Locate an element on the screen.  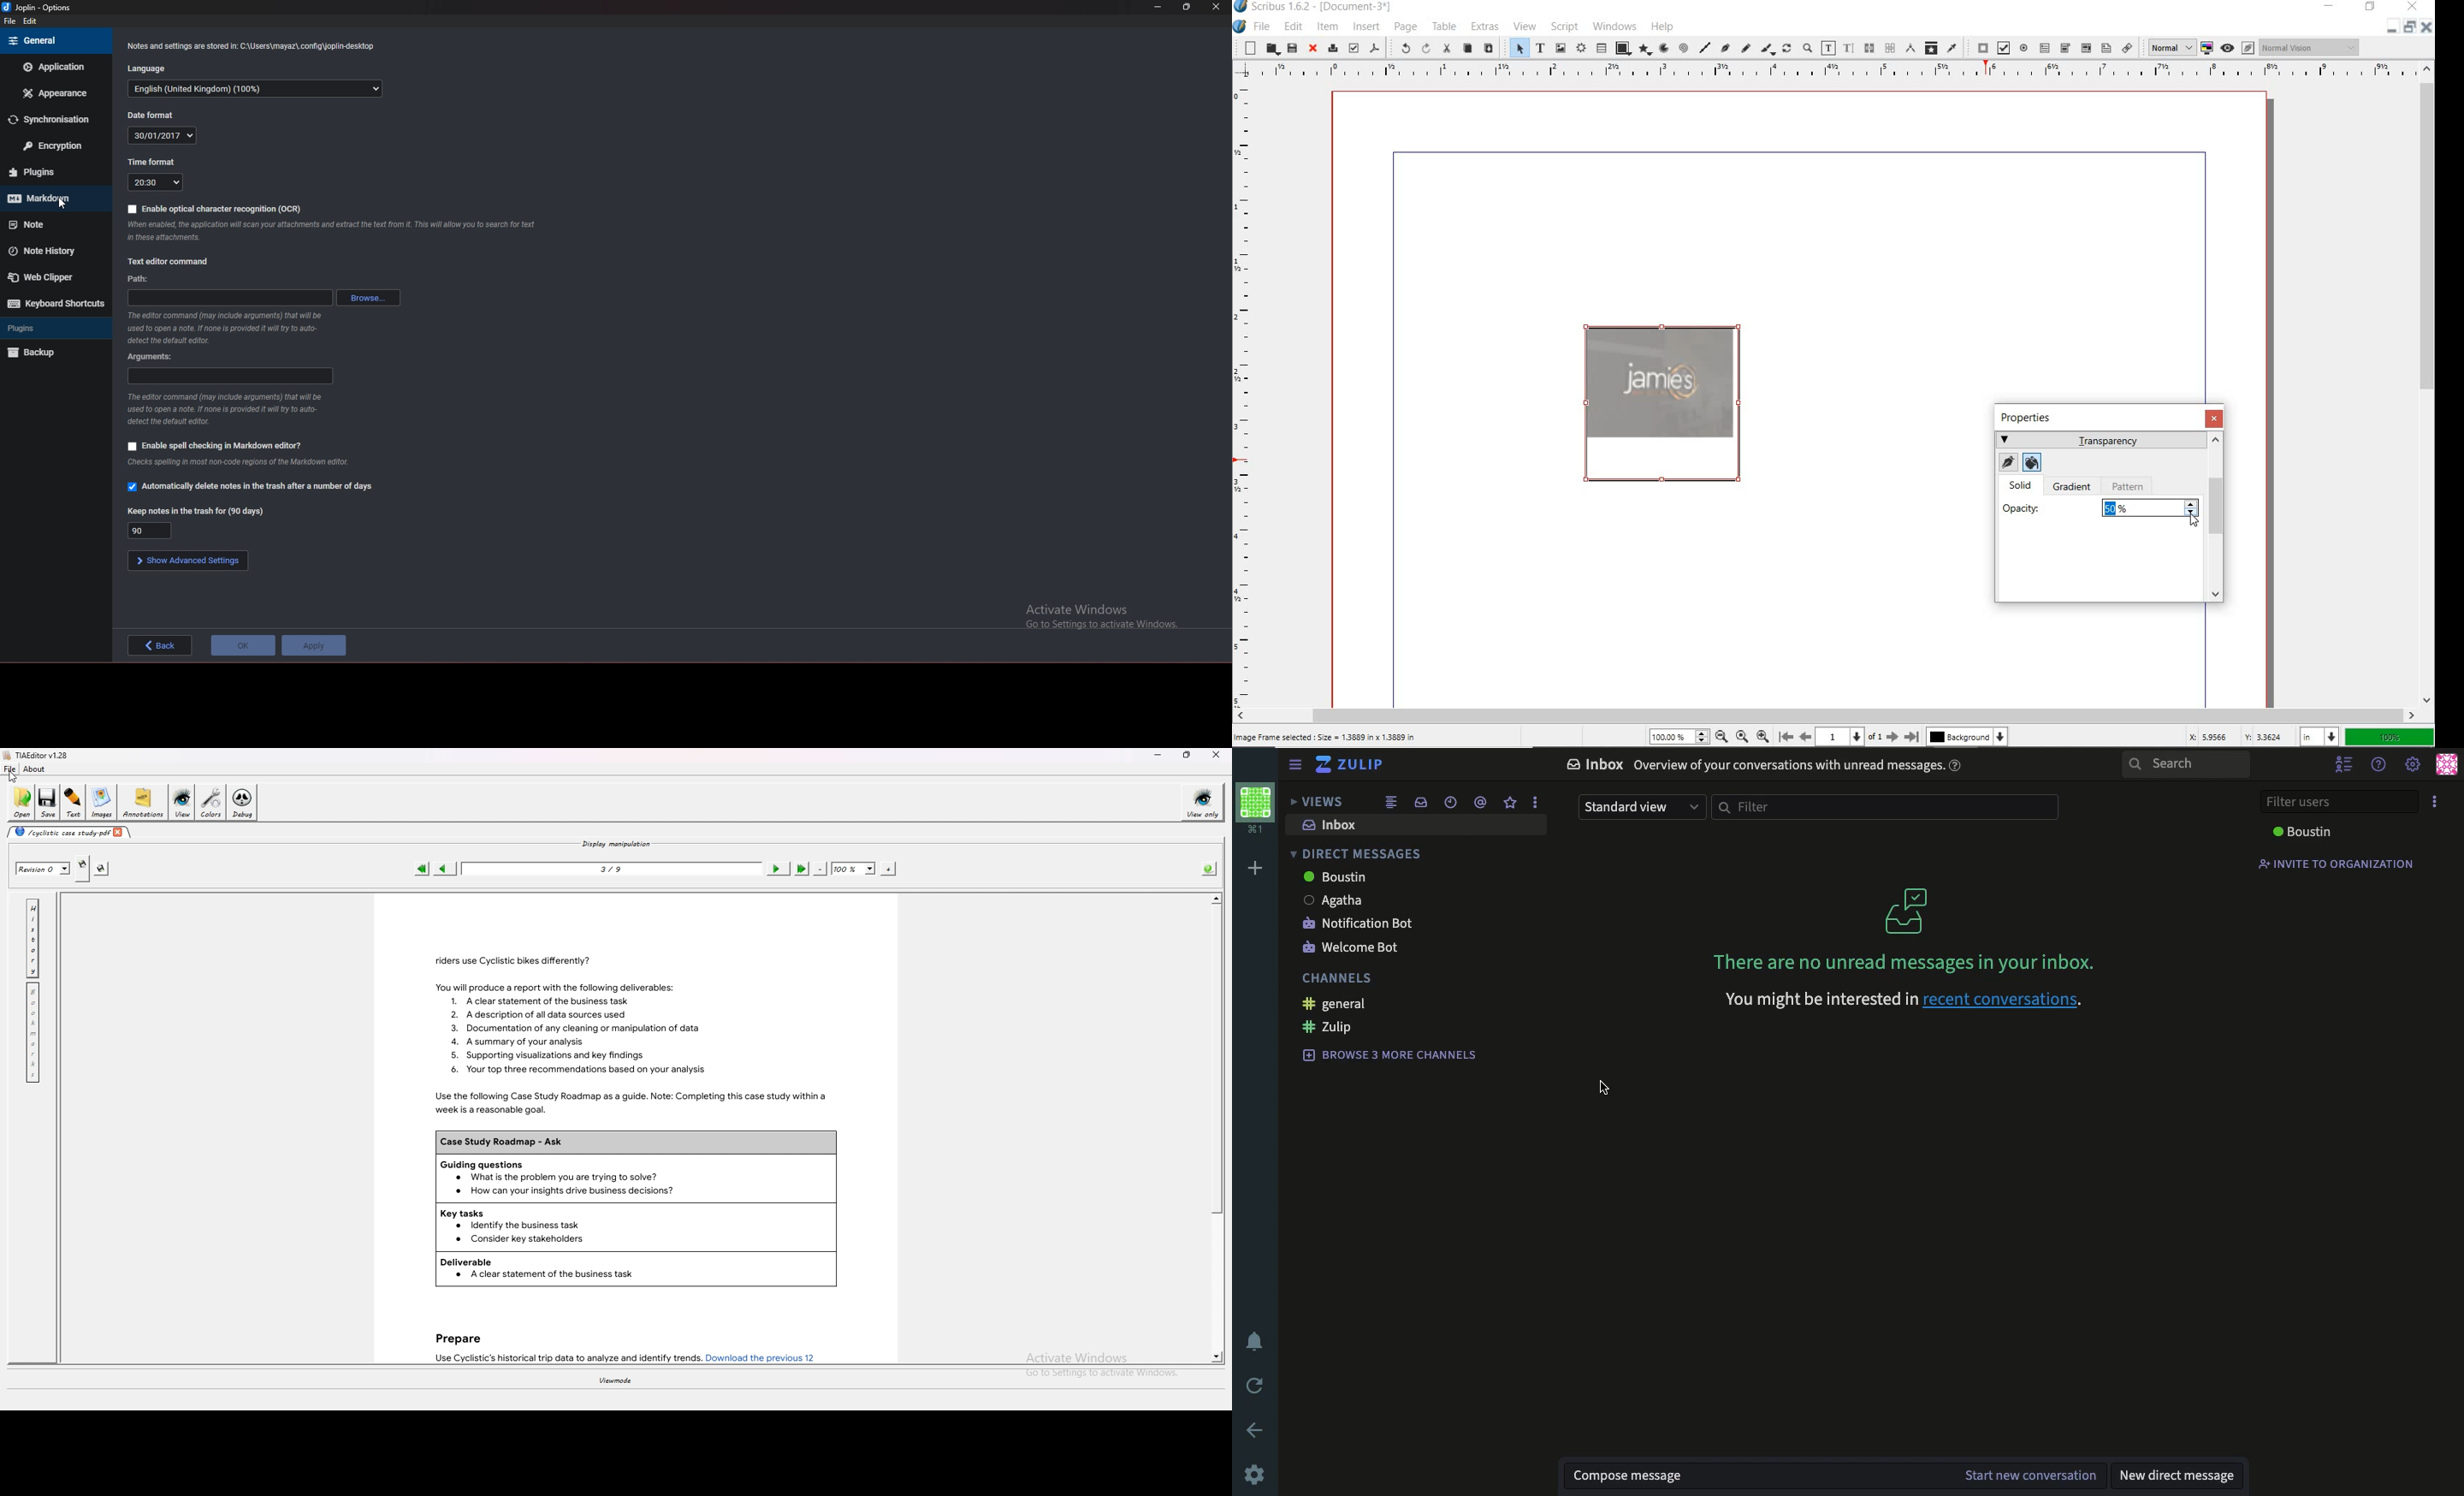
calligraphic line is located at coordinates (1767, 49).